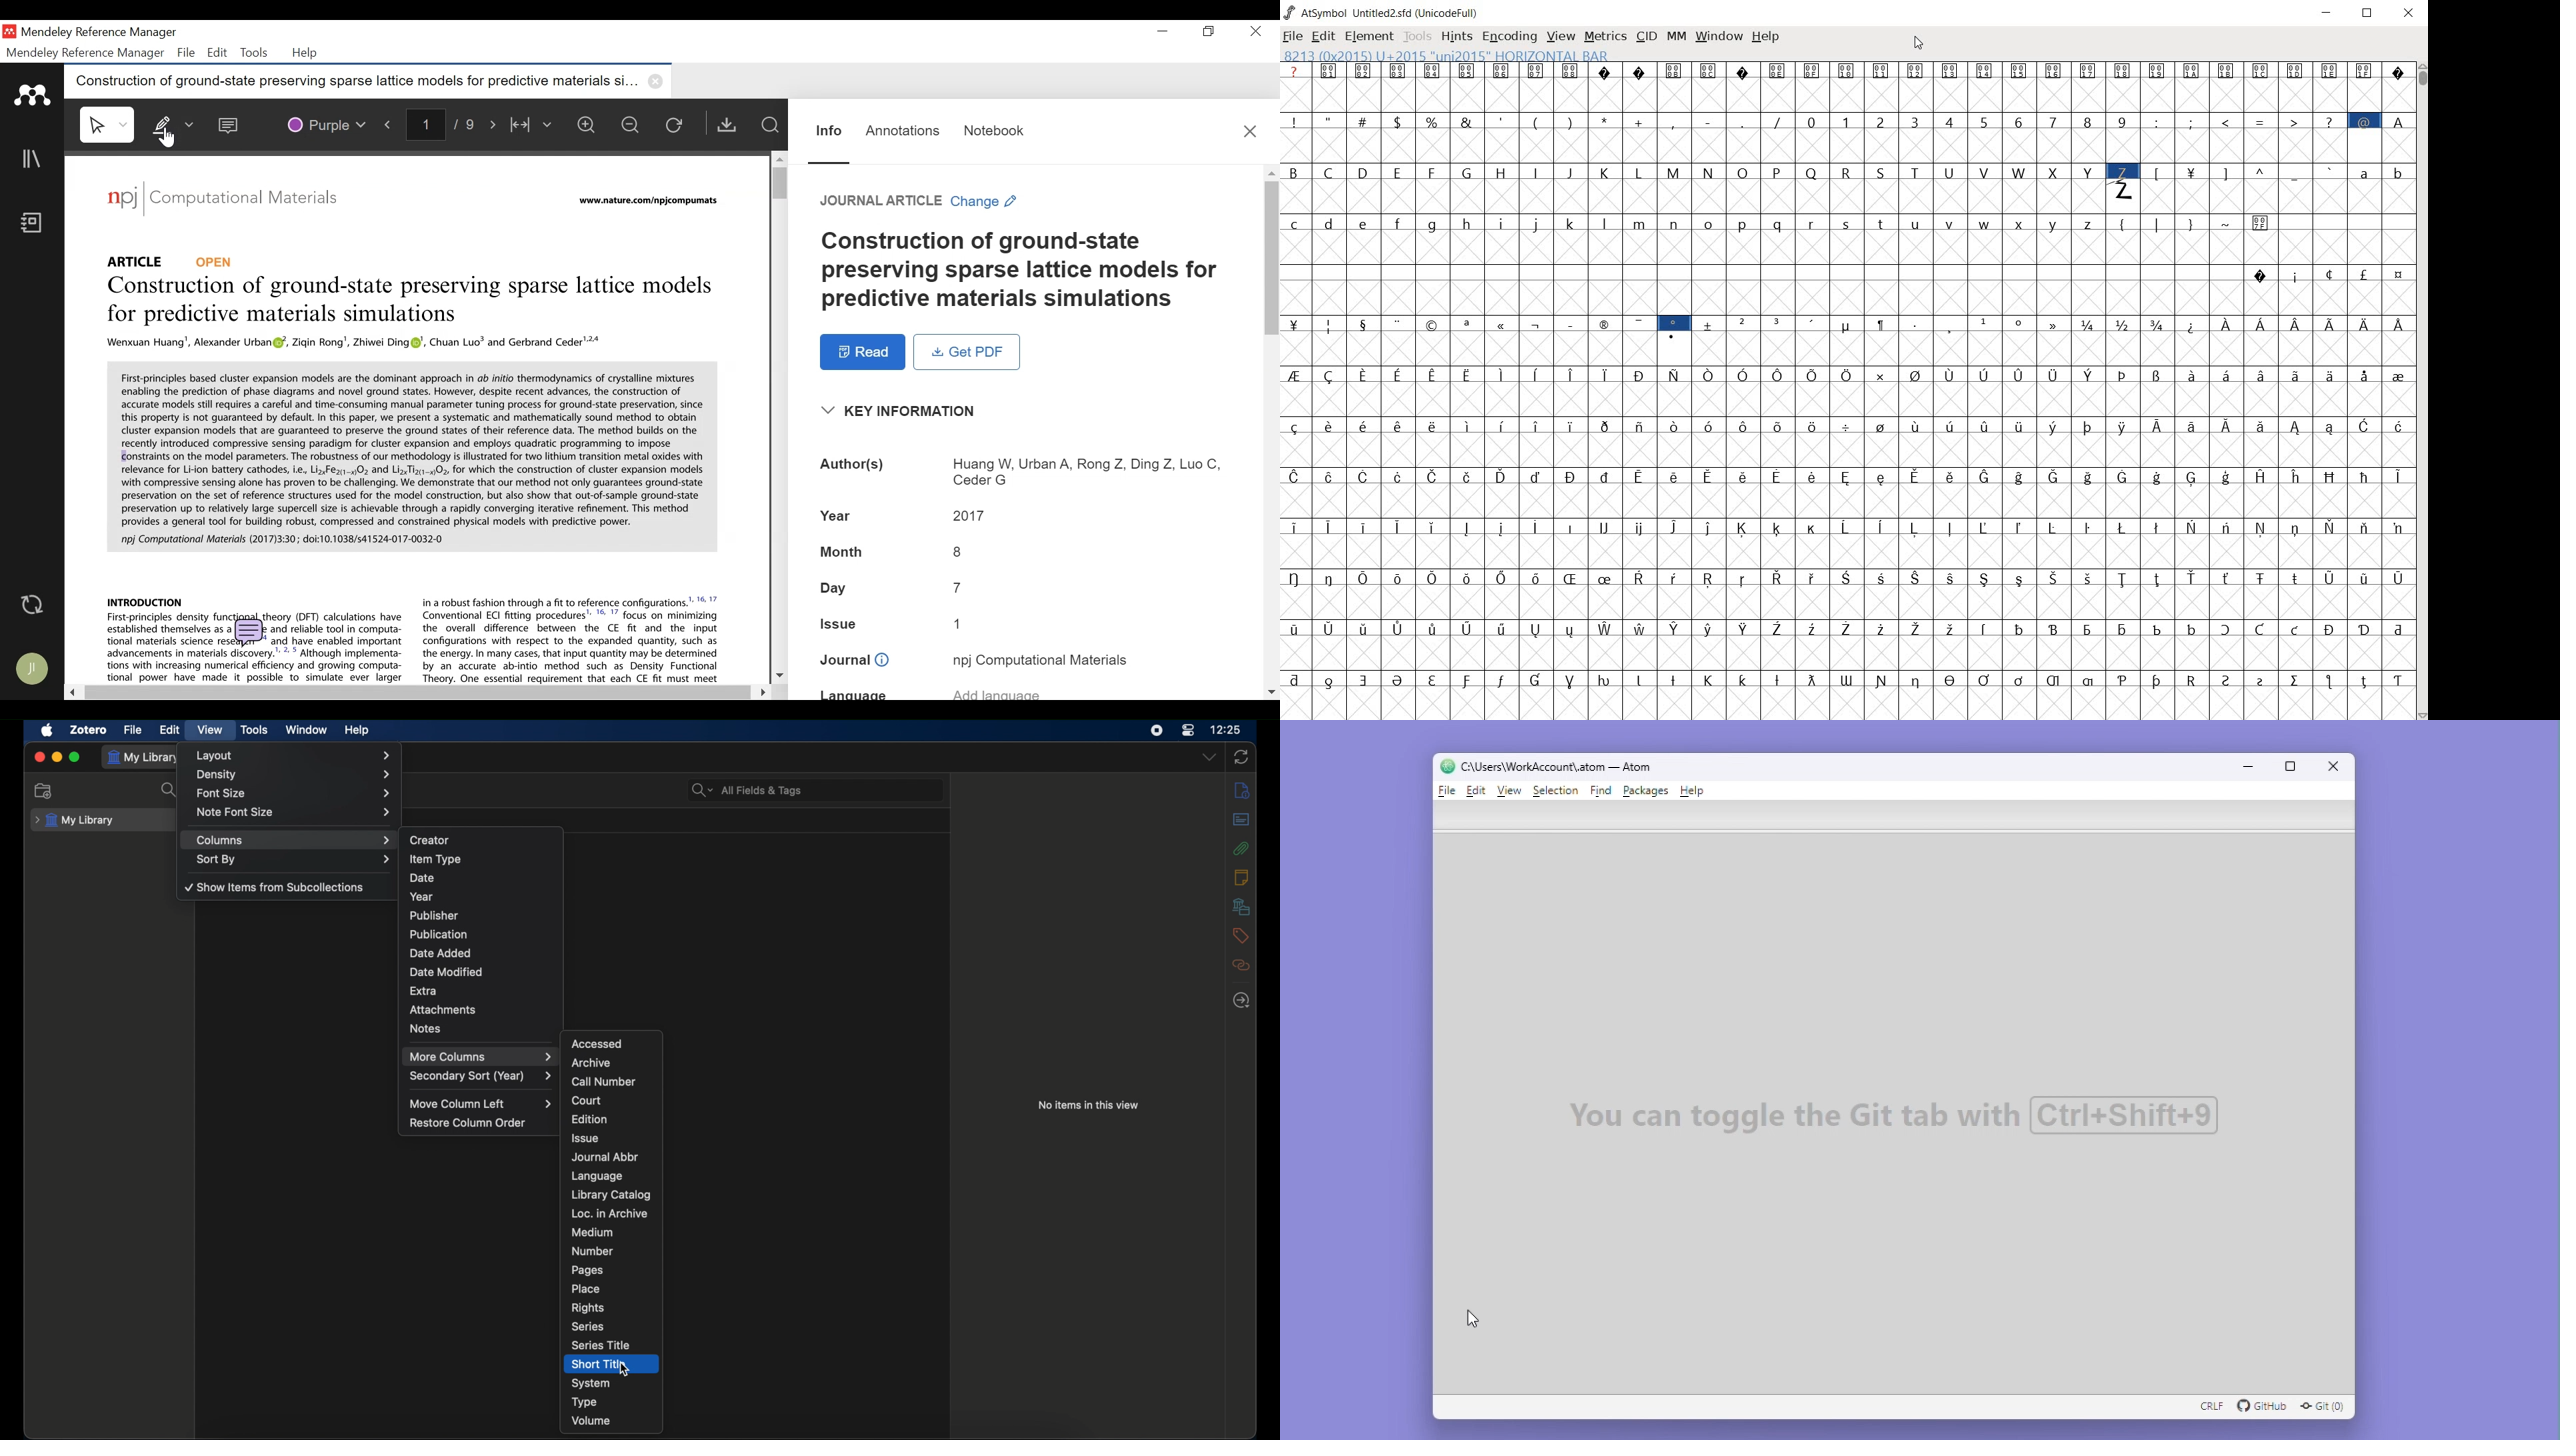 The height and width of the screenshot is (1456, 2576). Describe the element at coordinates (840, 622) in the screenshot. I see `Issue` at that location.